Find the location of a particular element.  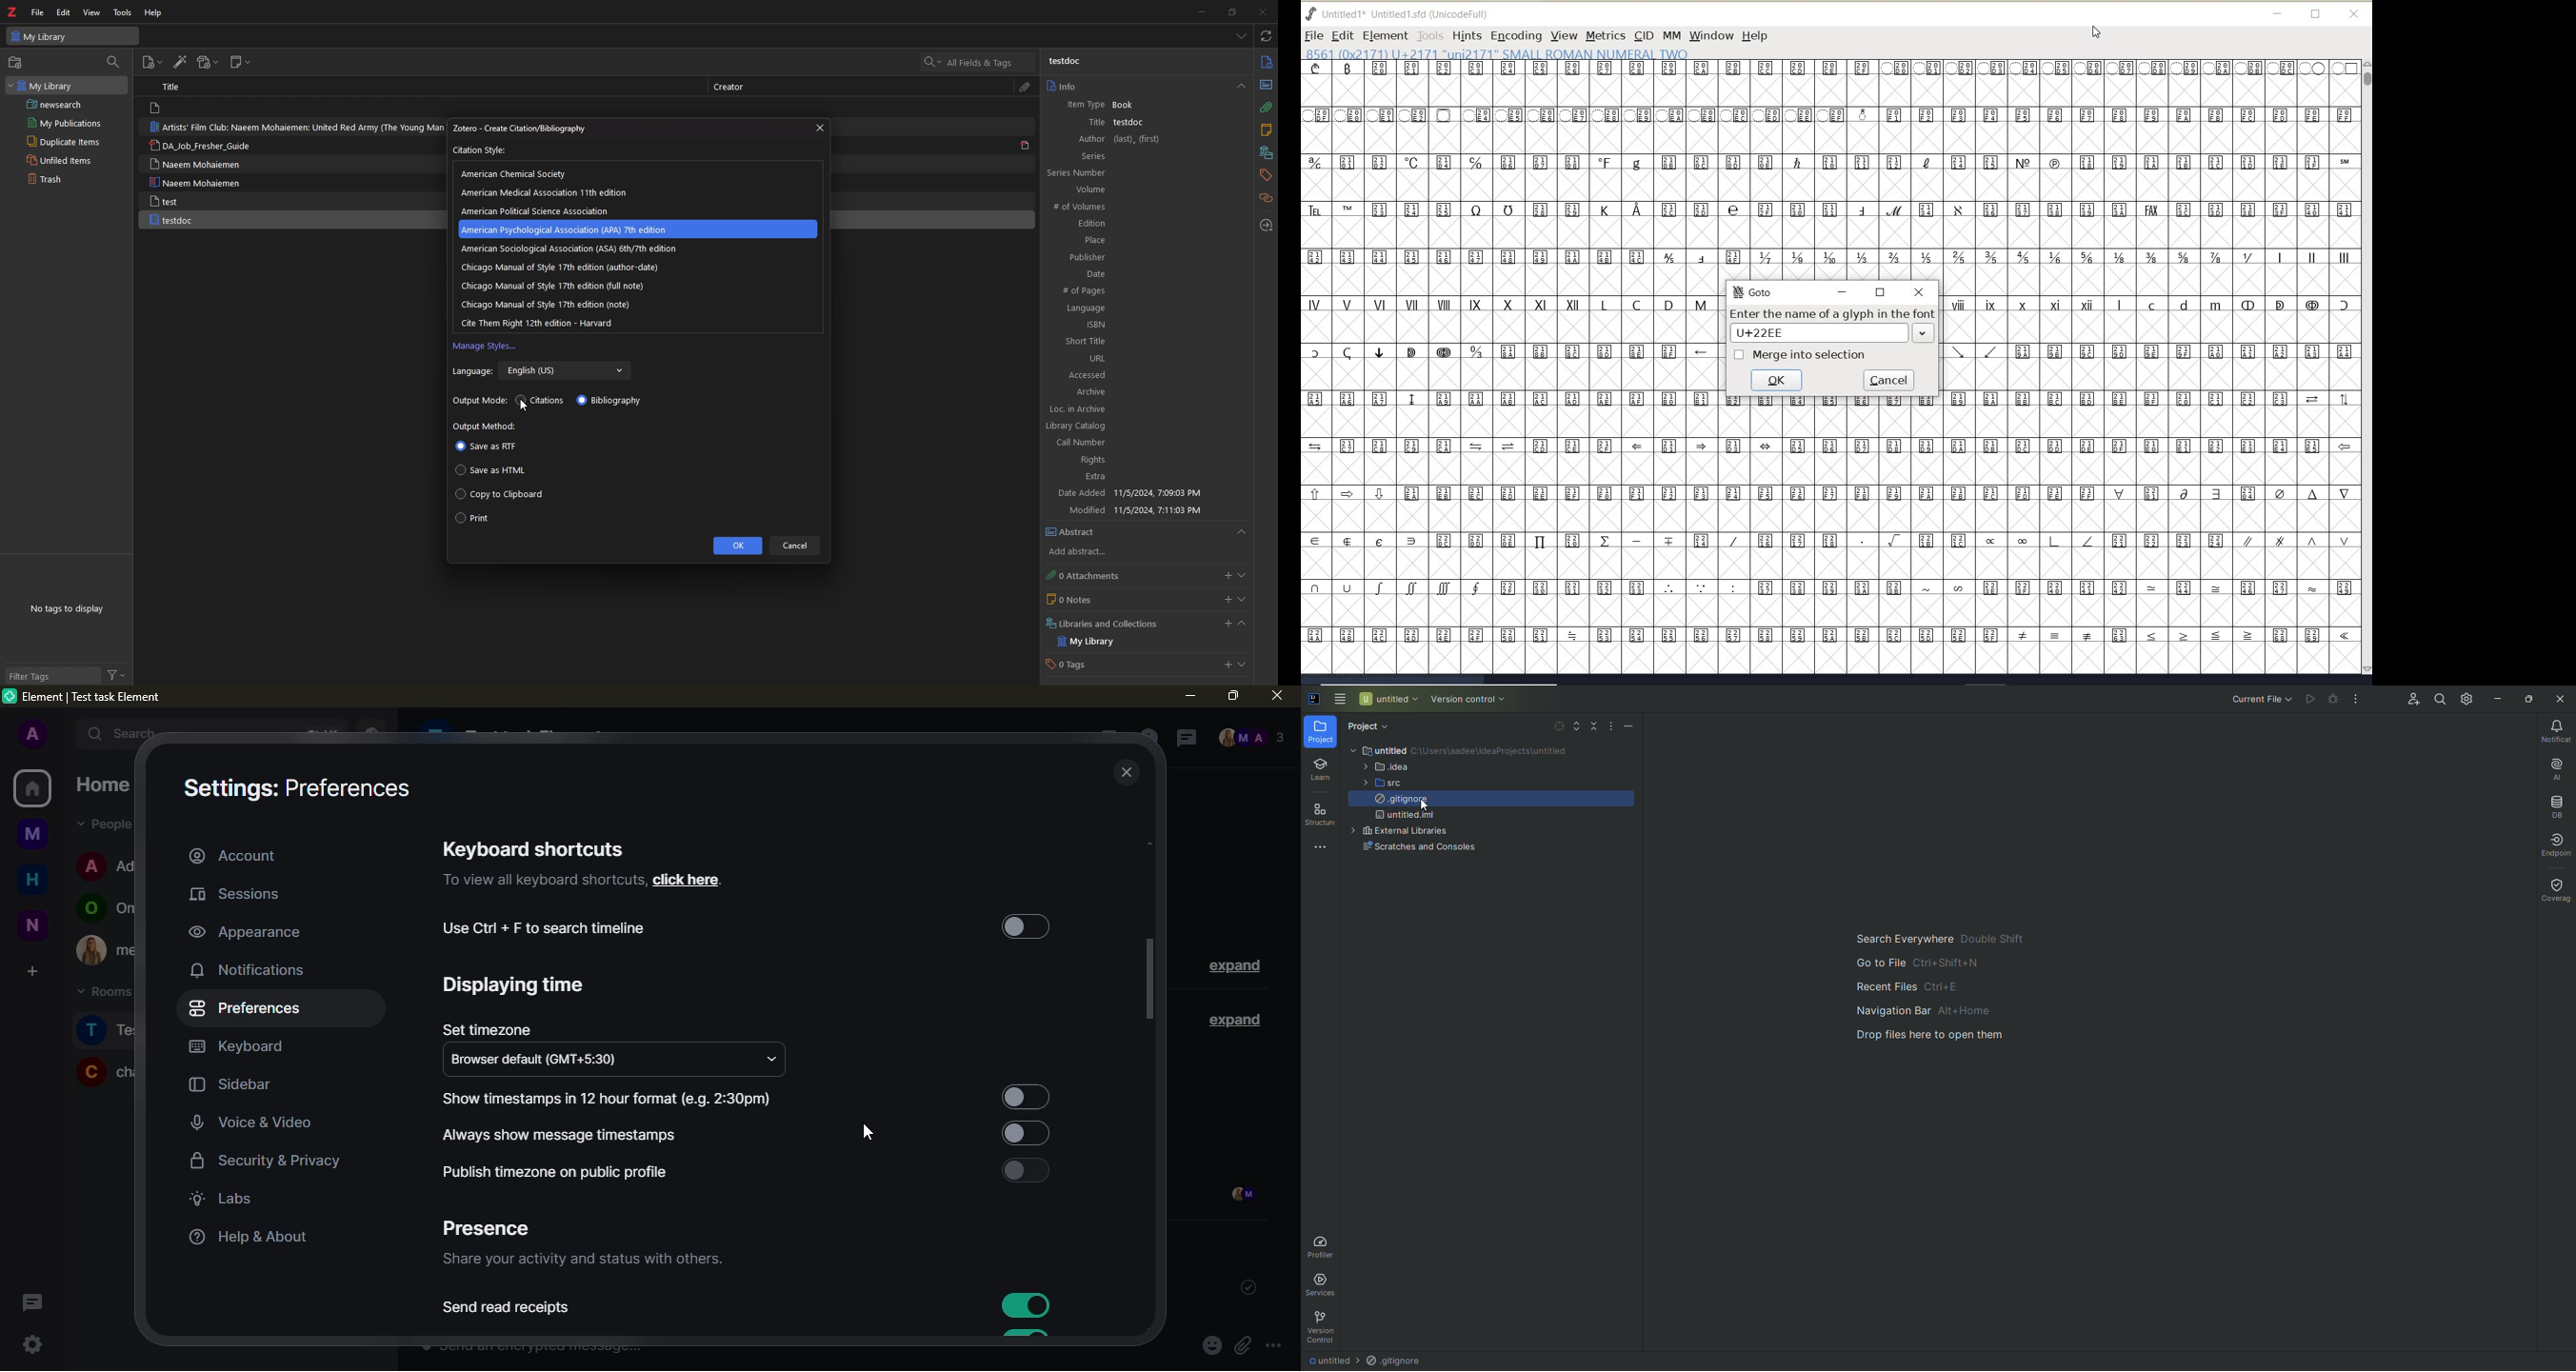

expand is located at coordinates (1230, 1019).